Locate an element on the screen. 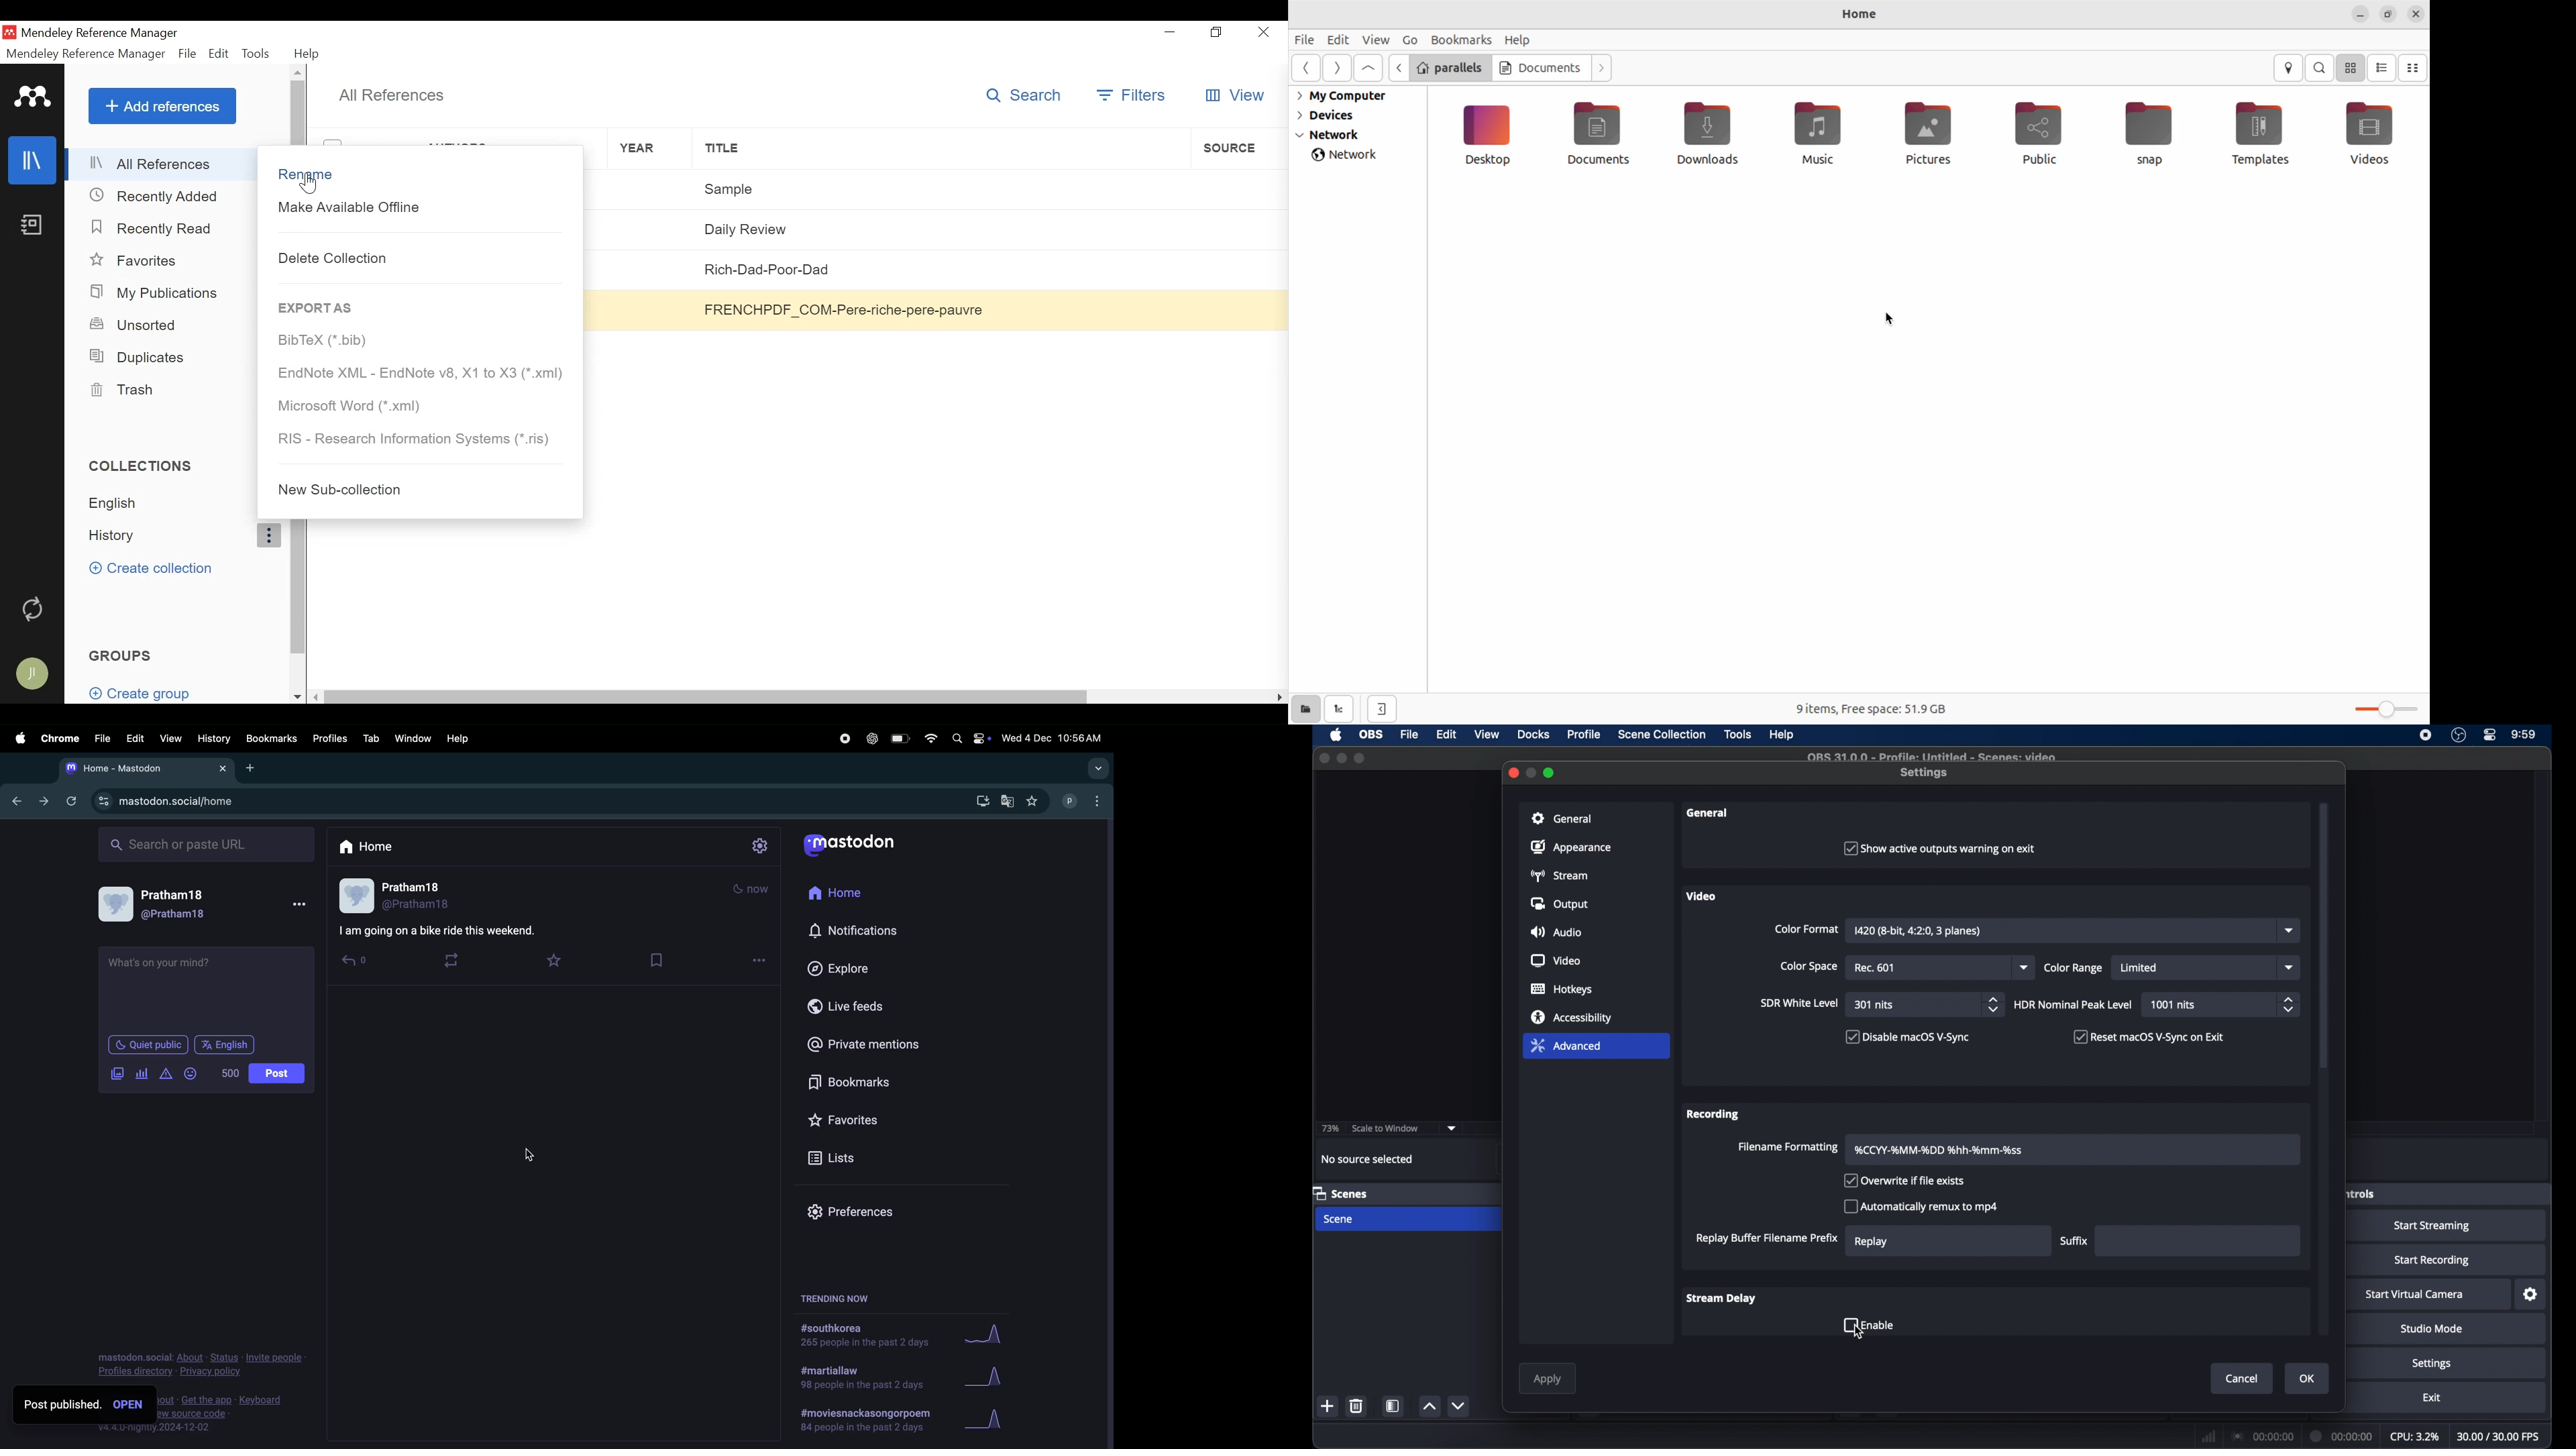  settings is located at coordinates (1925, 773).